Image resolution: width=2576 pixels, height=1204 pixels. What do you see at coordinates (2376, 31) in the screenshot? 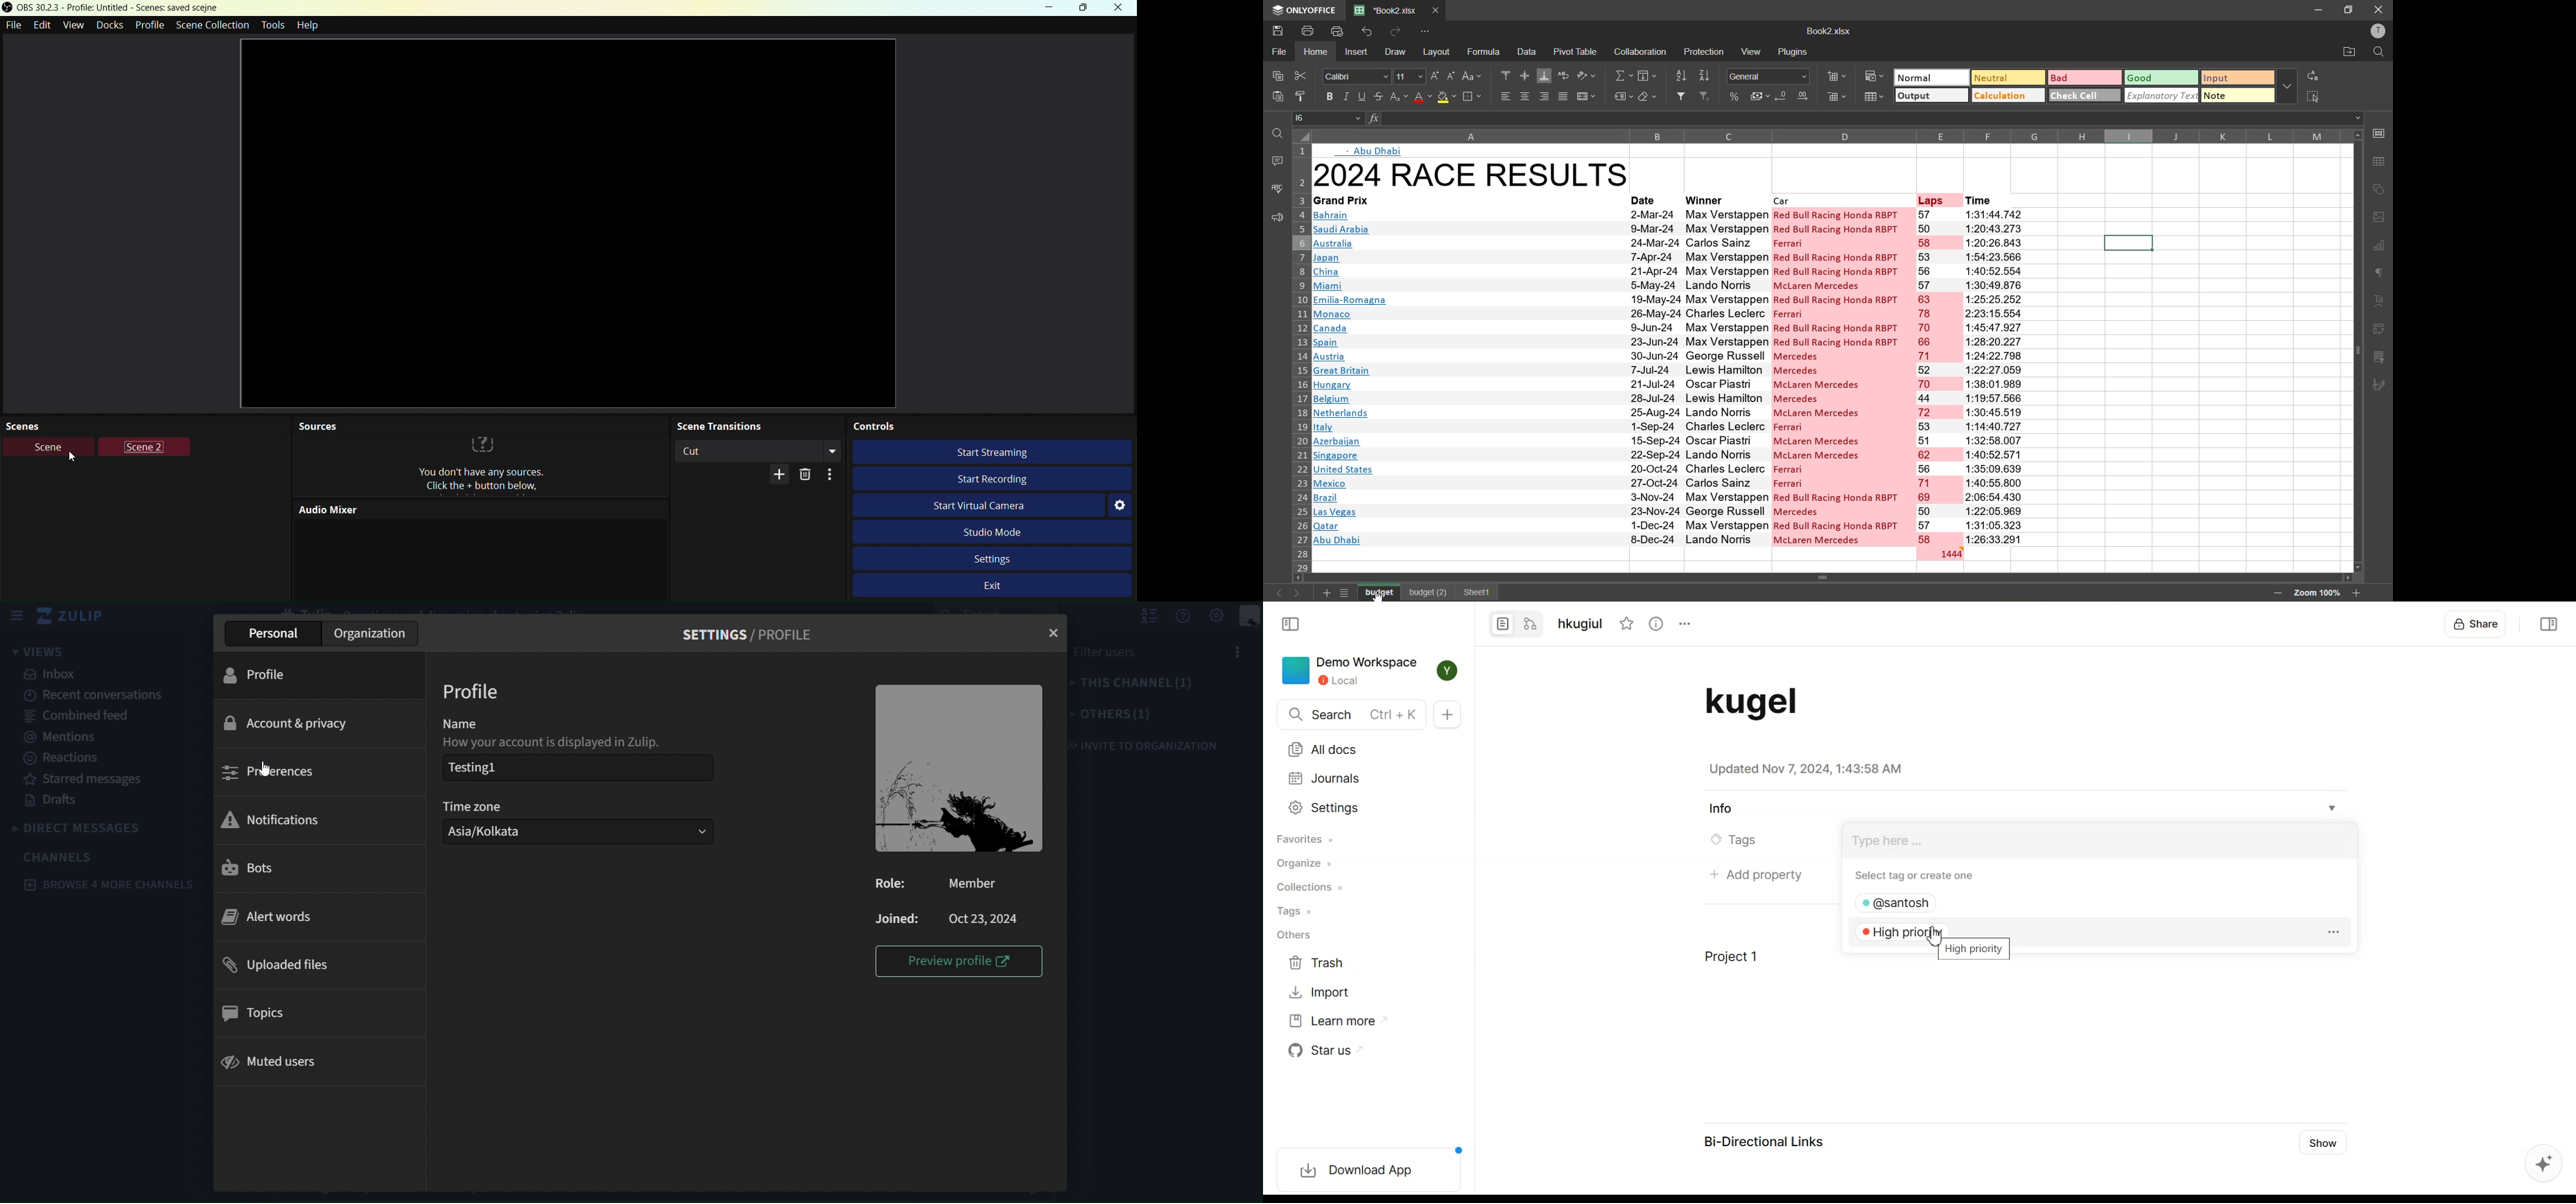
I see `profile` at bounding box center [2376, 31].